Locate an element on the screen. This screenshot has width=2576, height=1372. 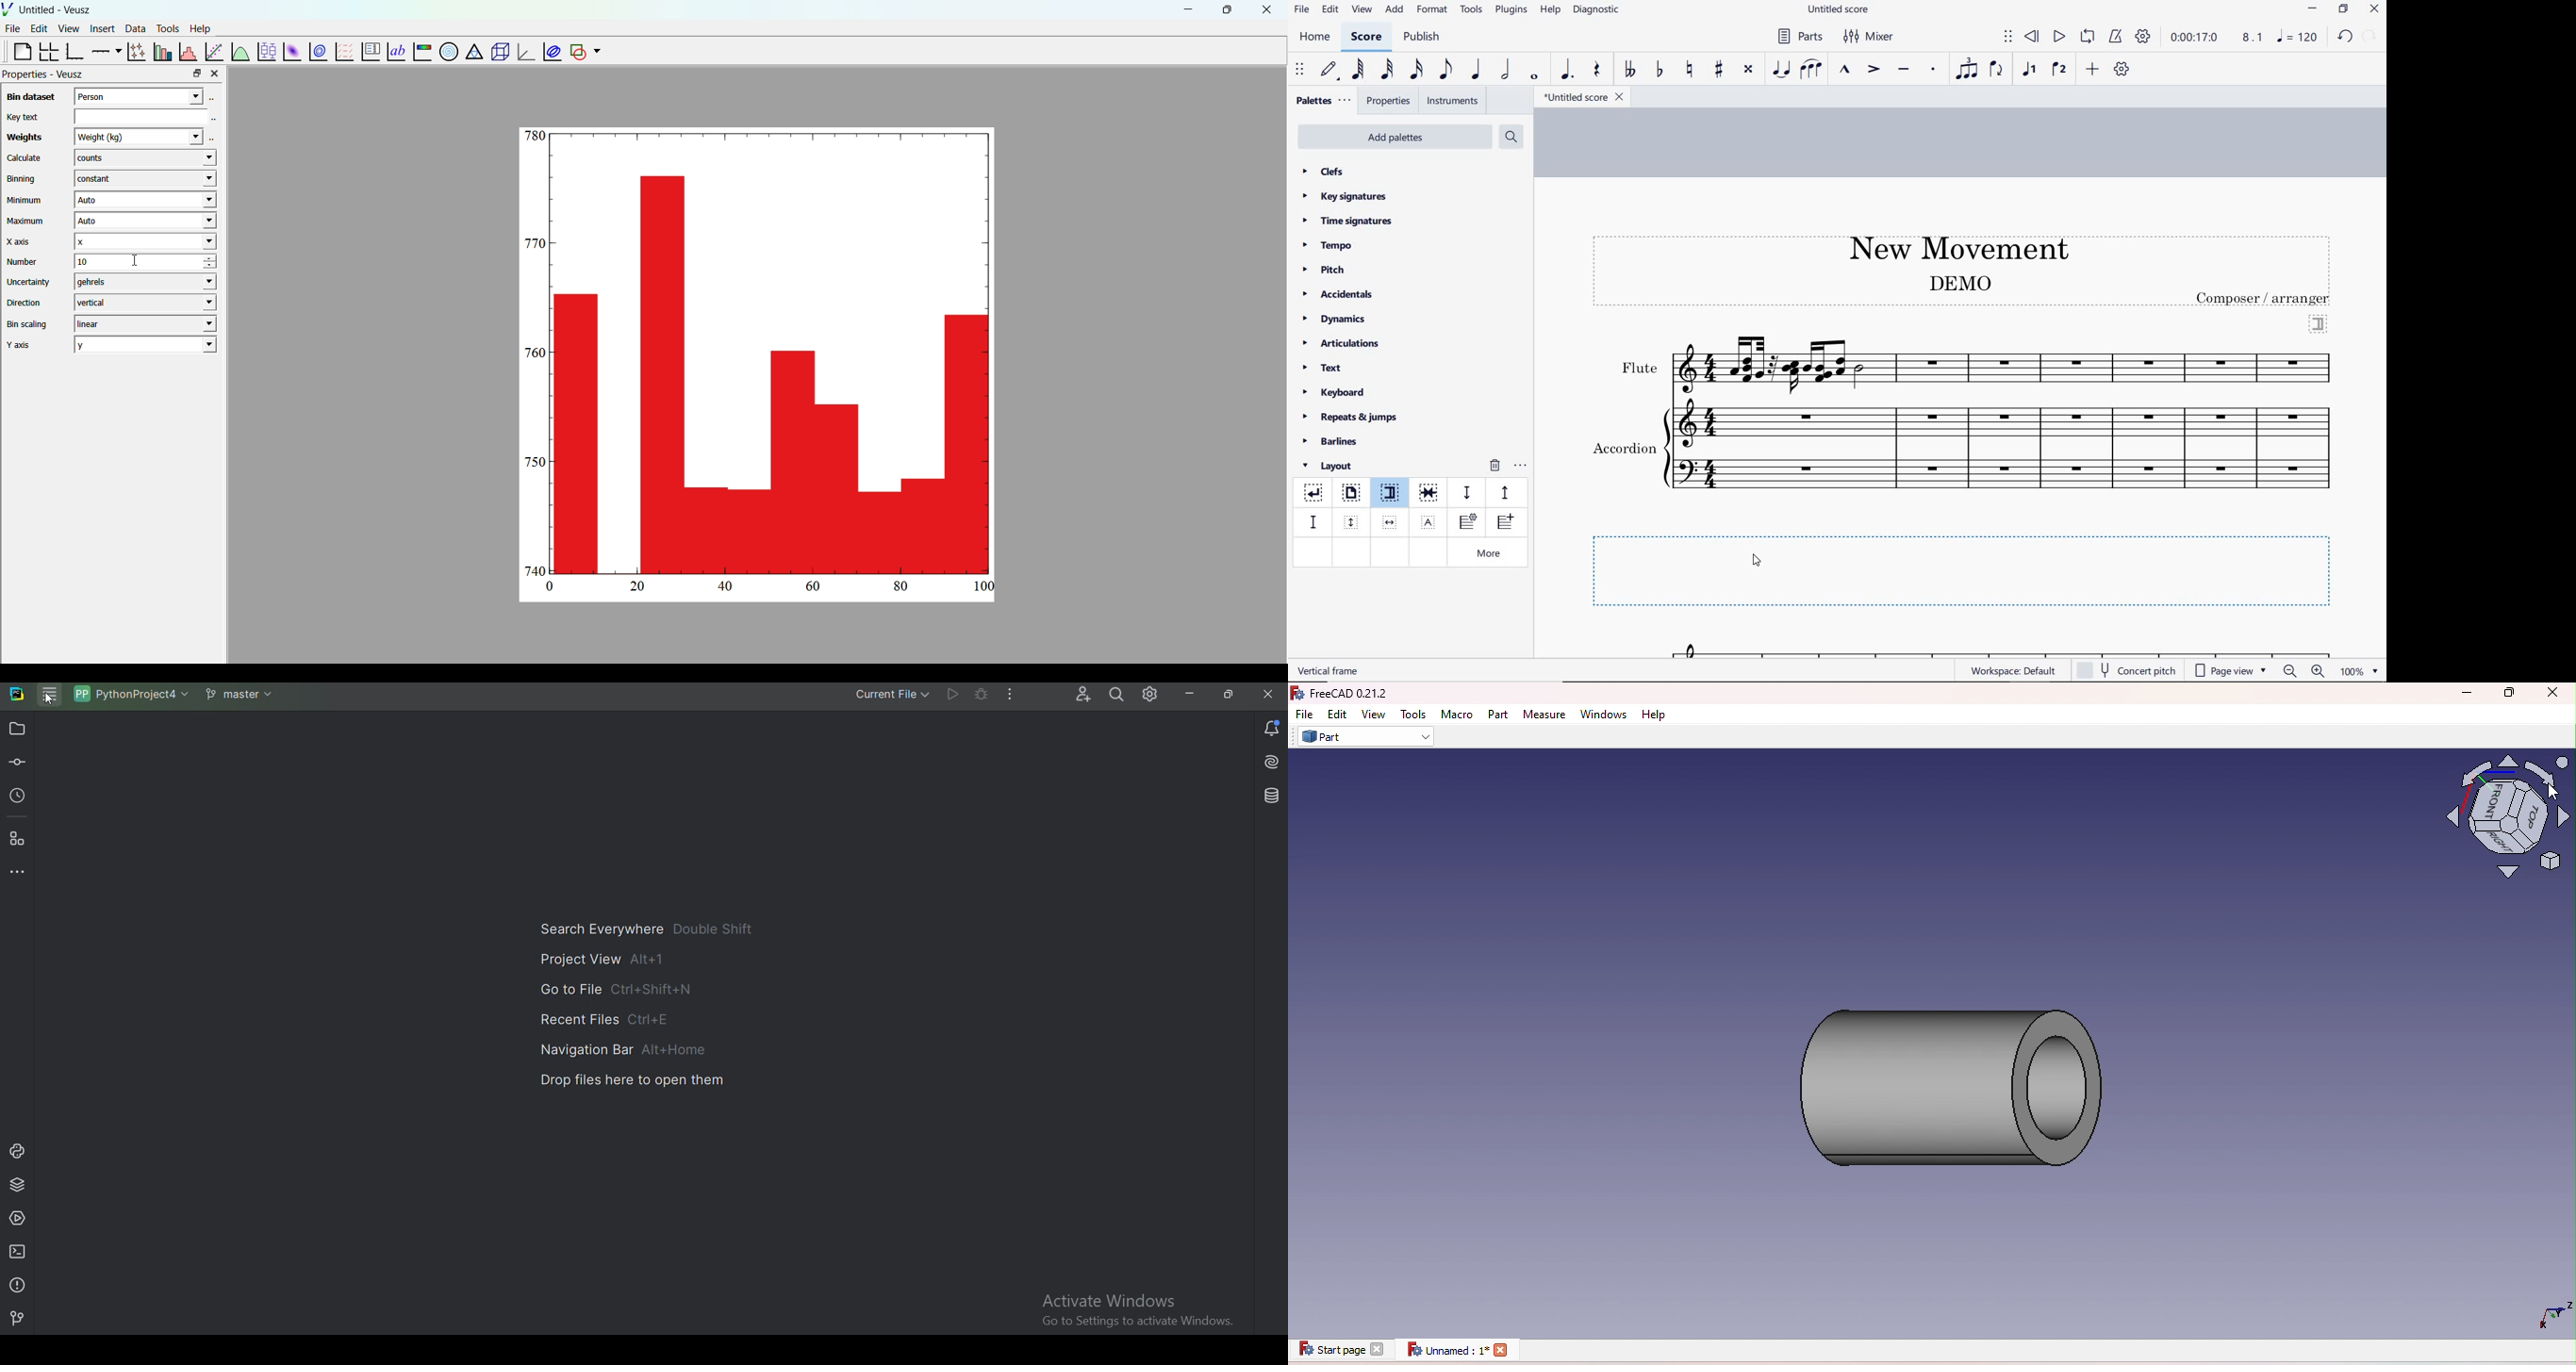
play is located at coordinates (2058, 38).